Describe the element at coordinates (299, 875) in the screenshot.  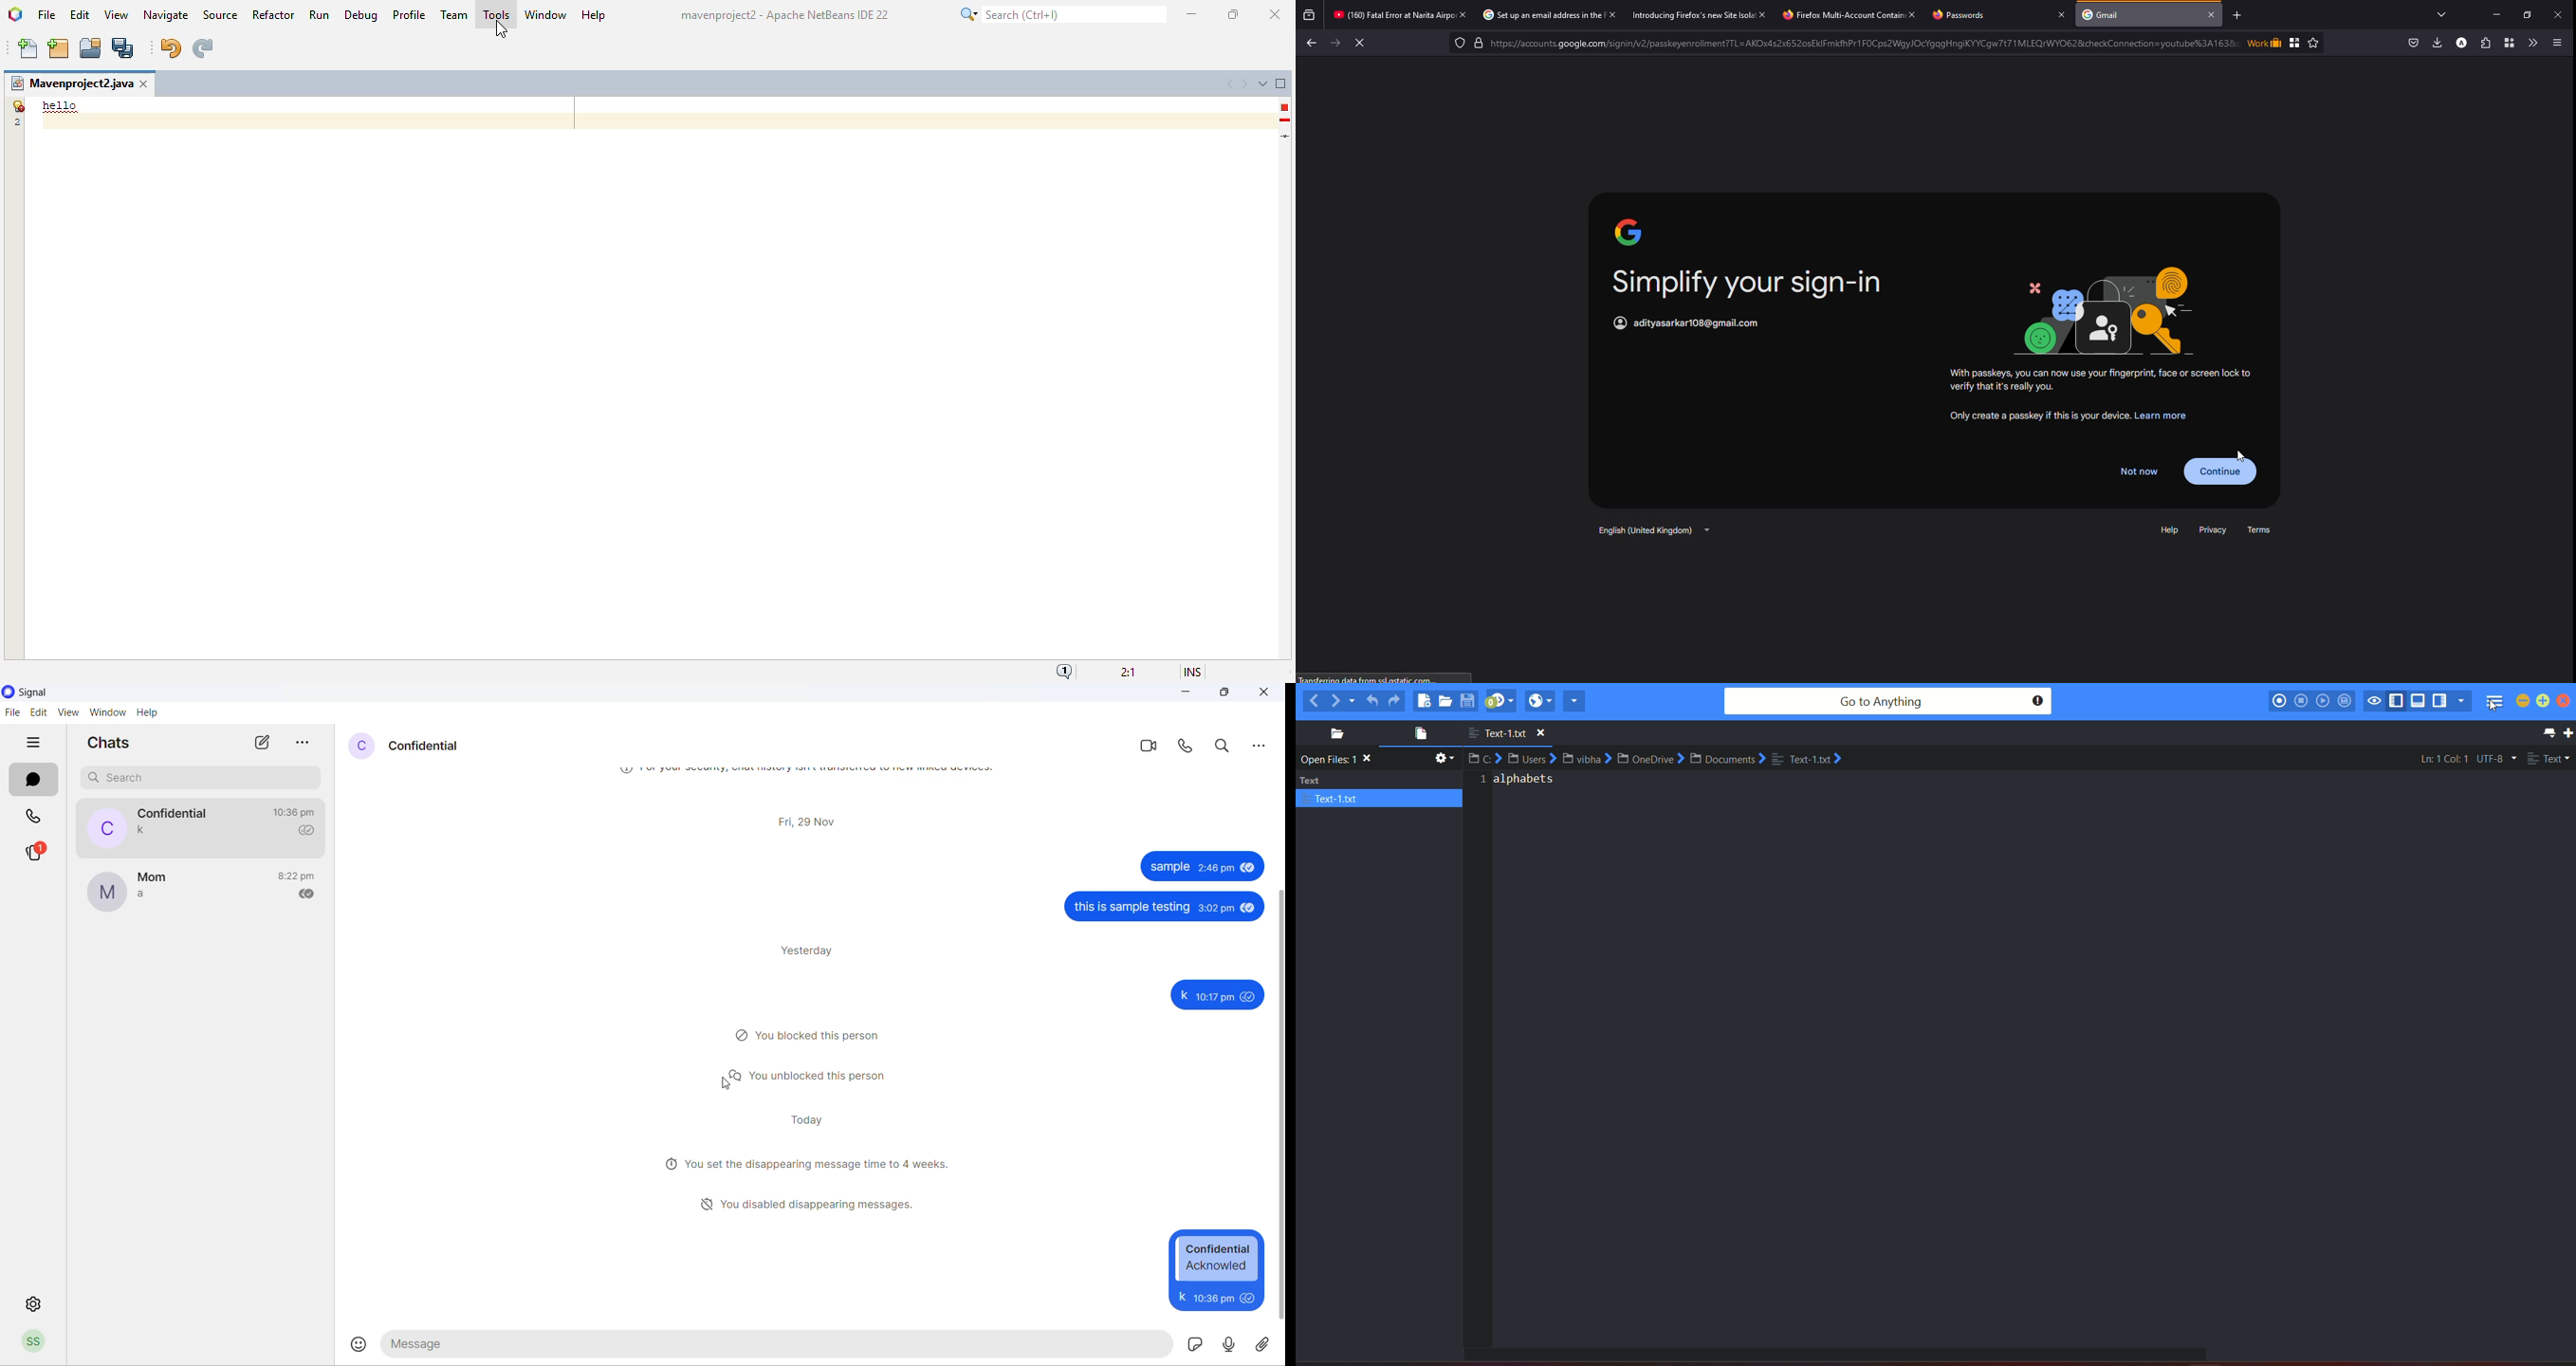
I see `last message time` at that location.